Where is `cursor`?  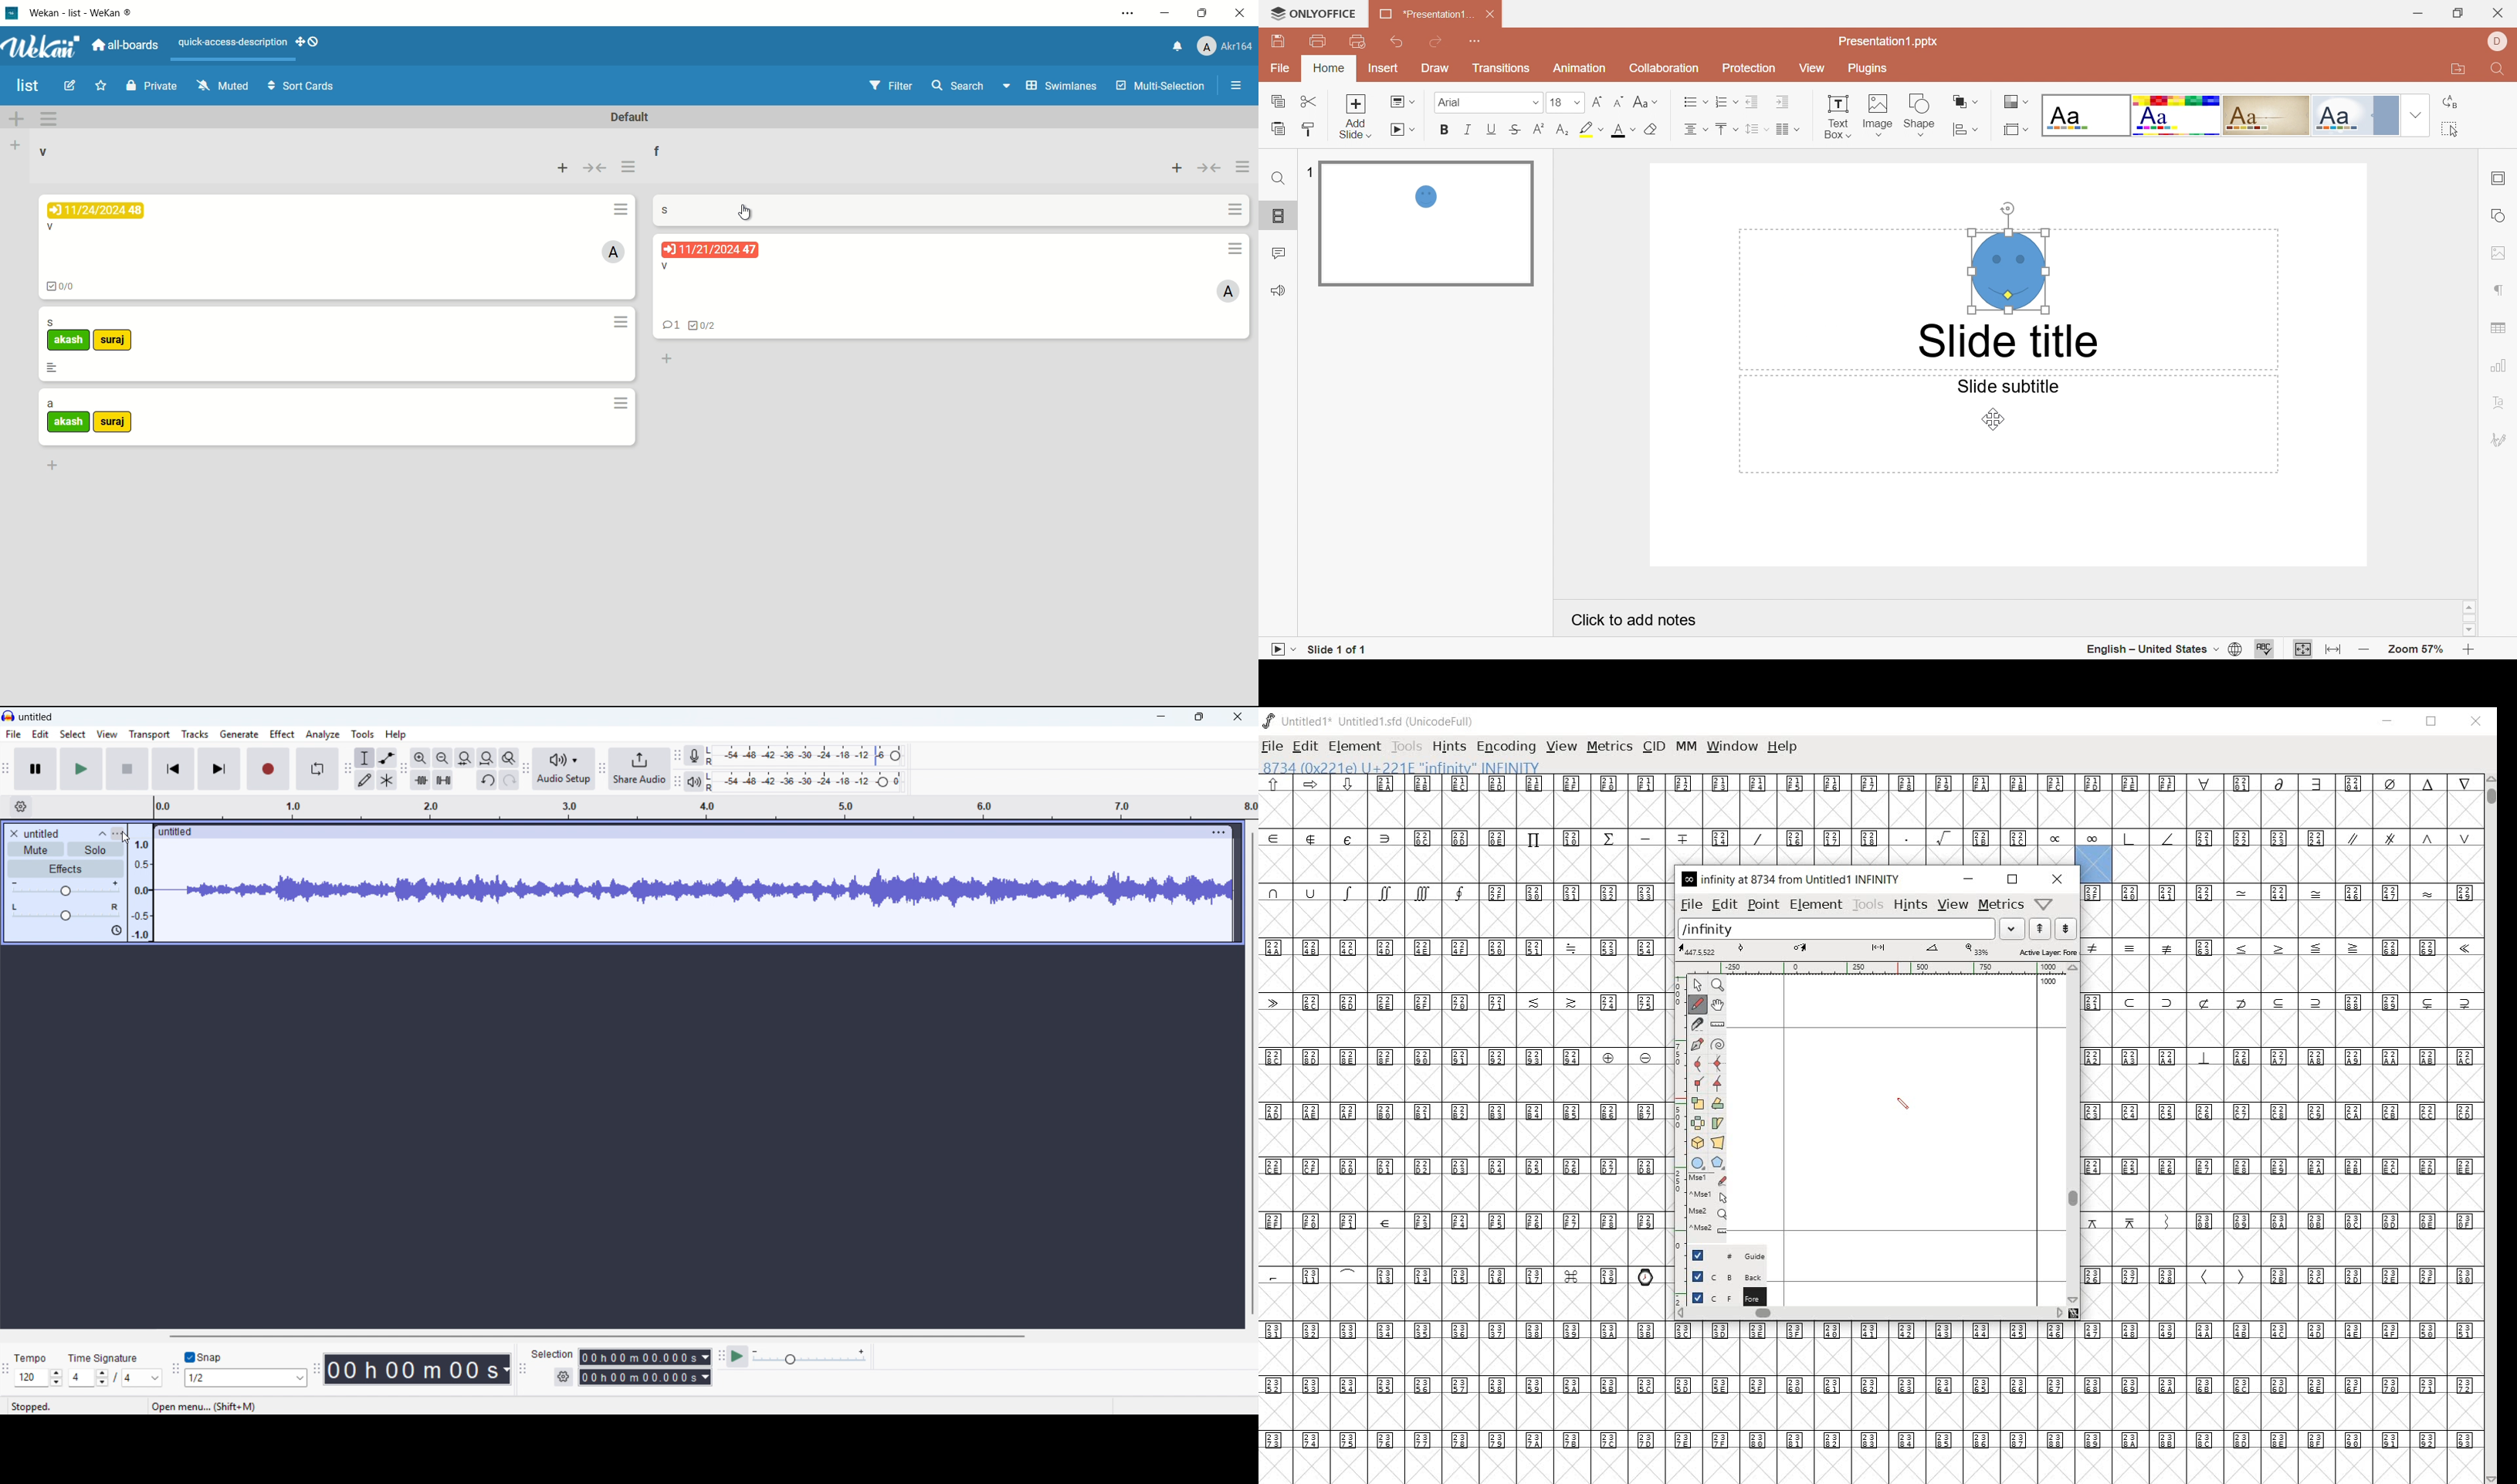
cursor is located at coordinates (744, 214).